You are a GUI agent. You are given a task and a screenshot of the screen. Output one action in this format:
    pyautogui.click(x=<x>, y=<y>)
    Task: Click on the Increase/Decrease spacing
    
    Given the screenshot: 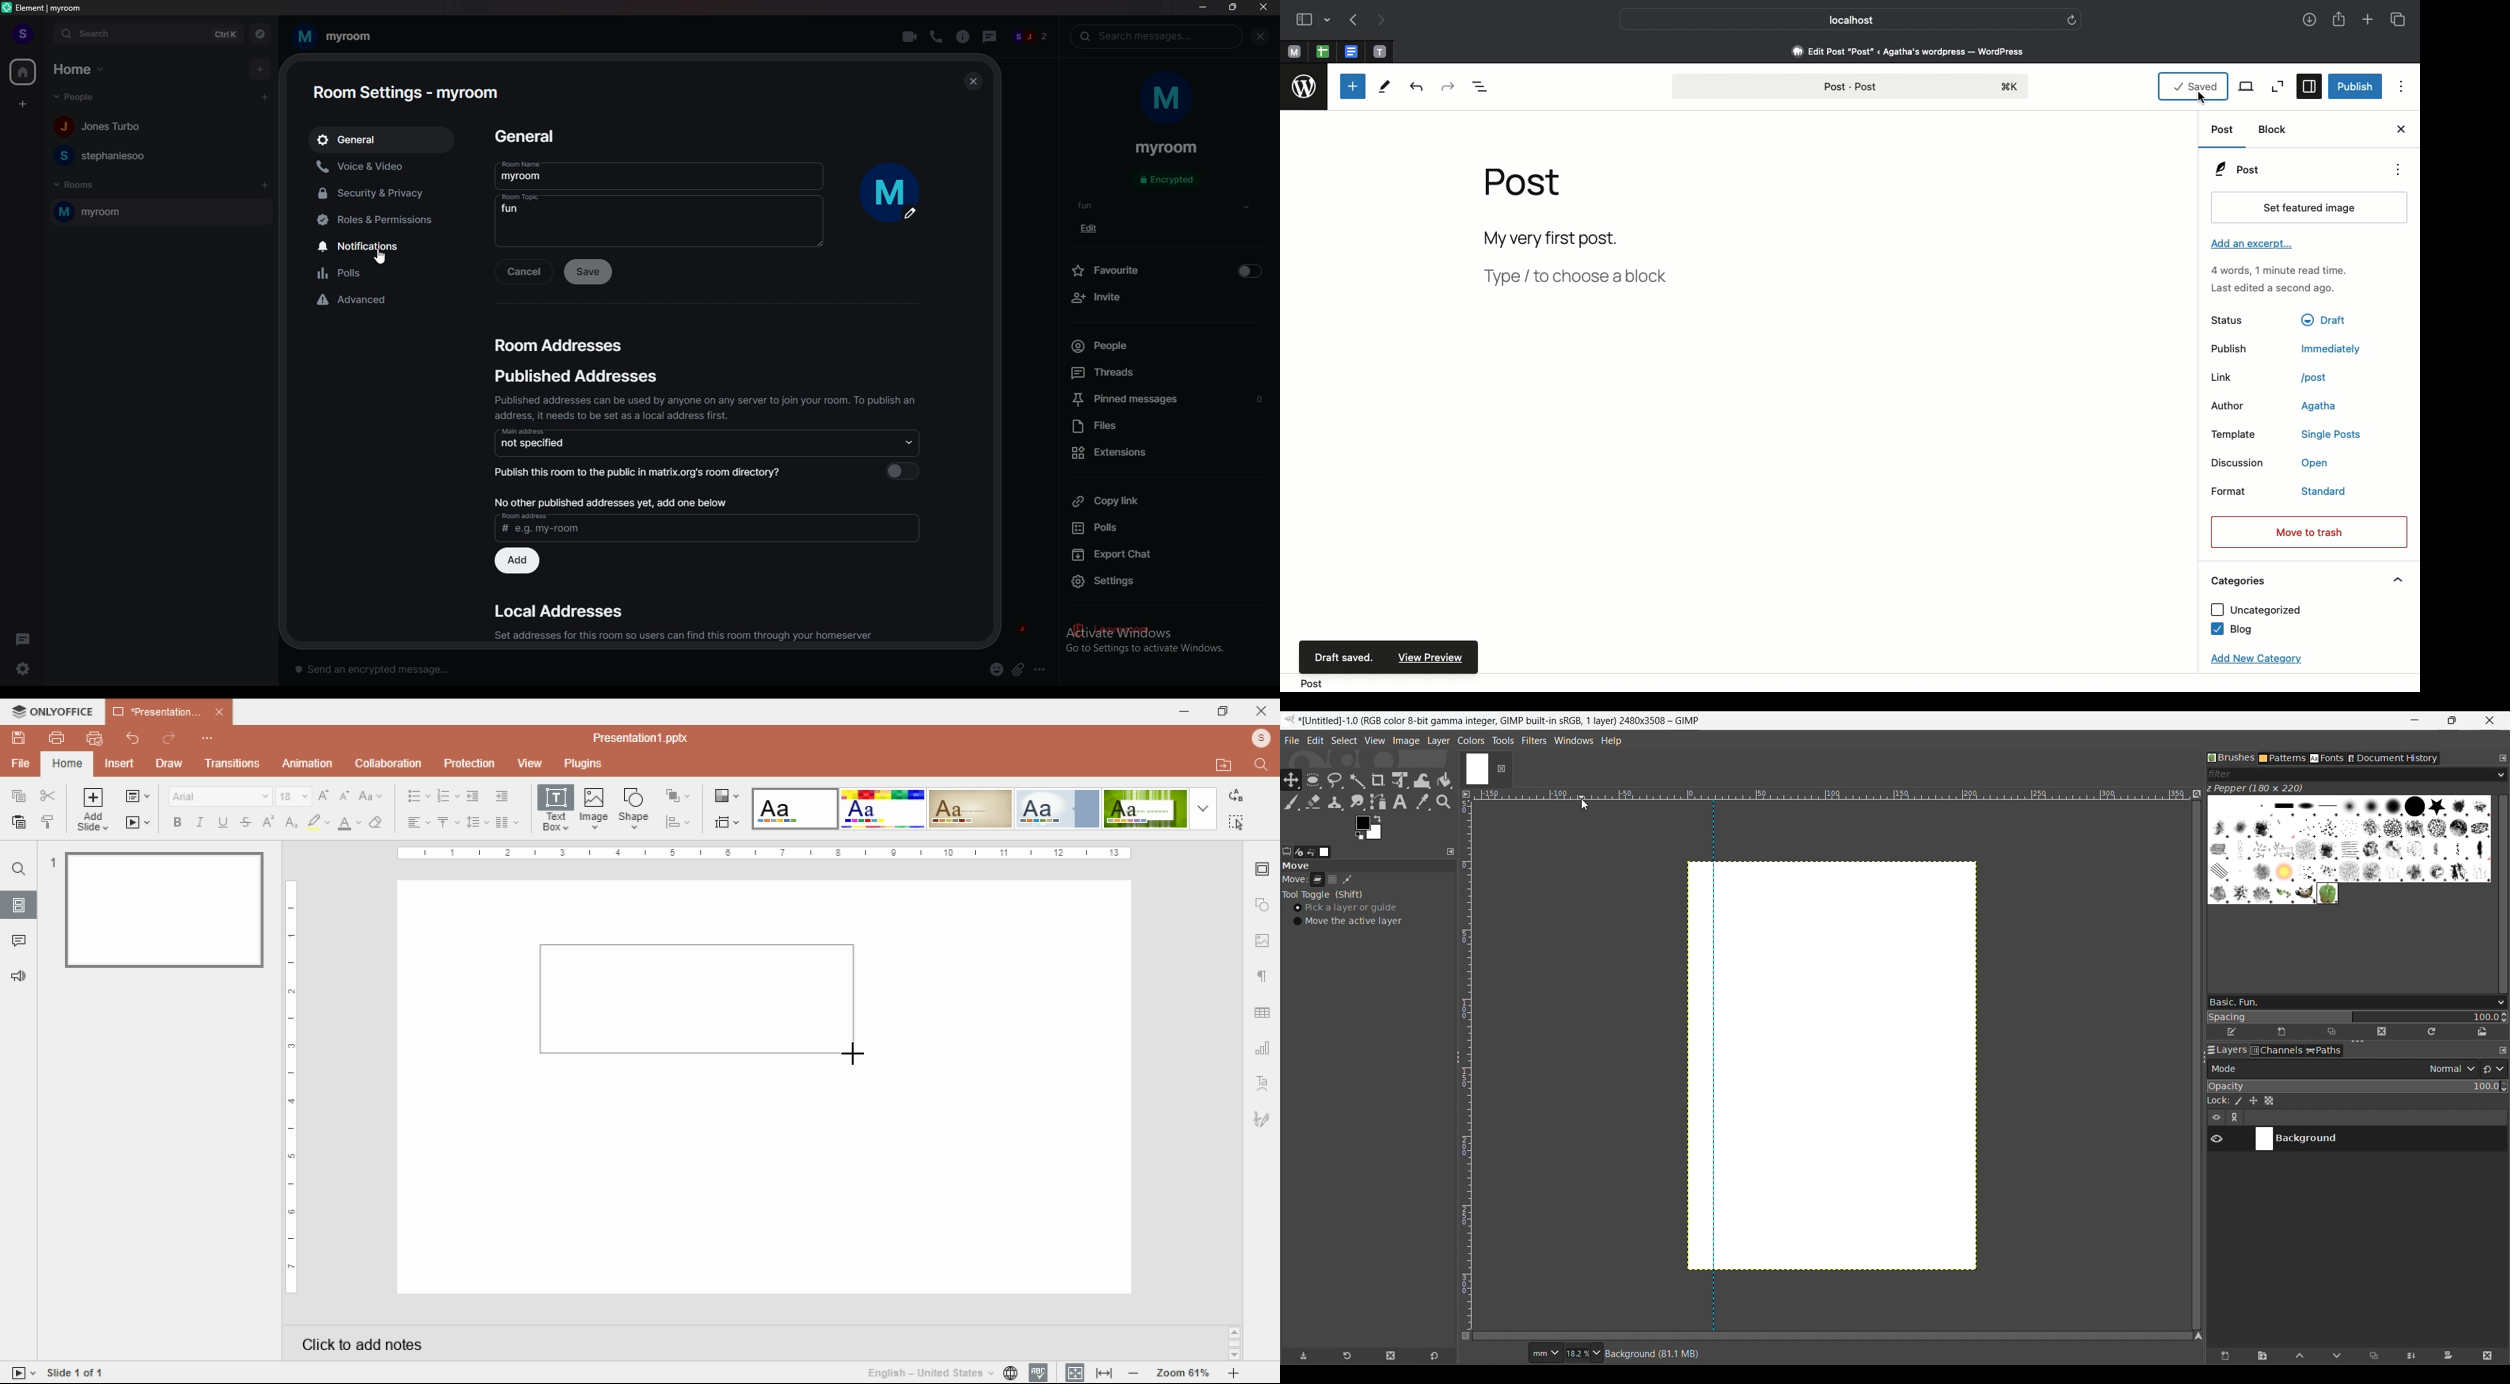 What is the action you would take?
    pyautogui.click(x=2504, y=1017)
    